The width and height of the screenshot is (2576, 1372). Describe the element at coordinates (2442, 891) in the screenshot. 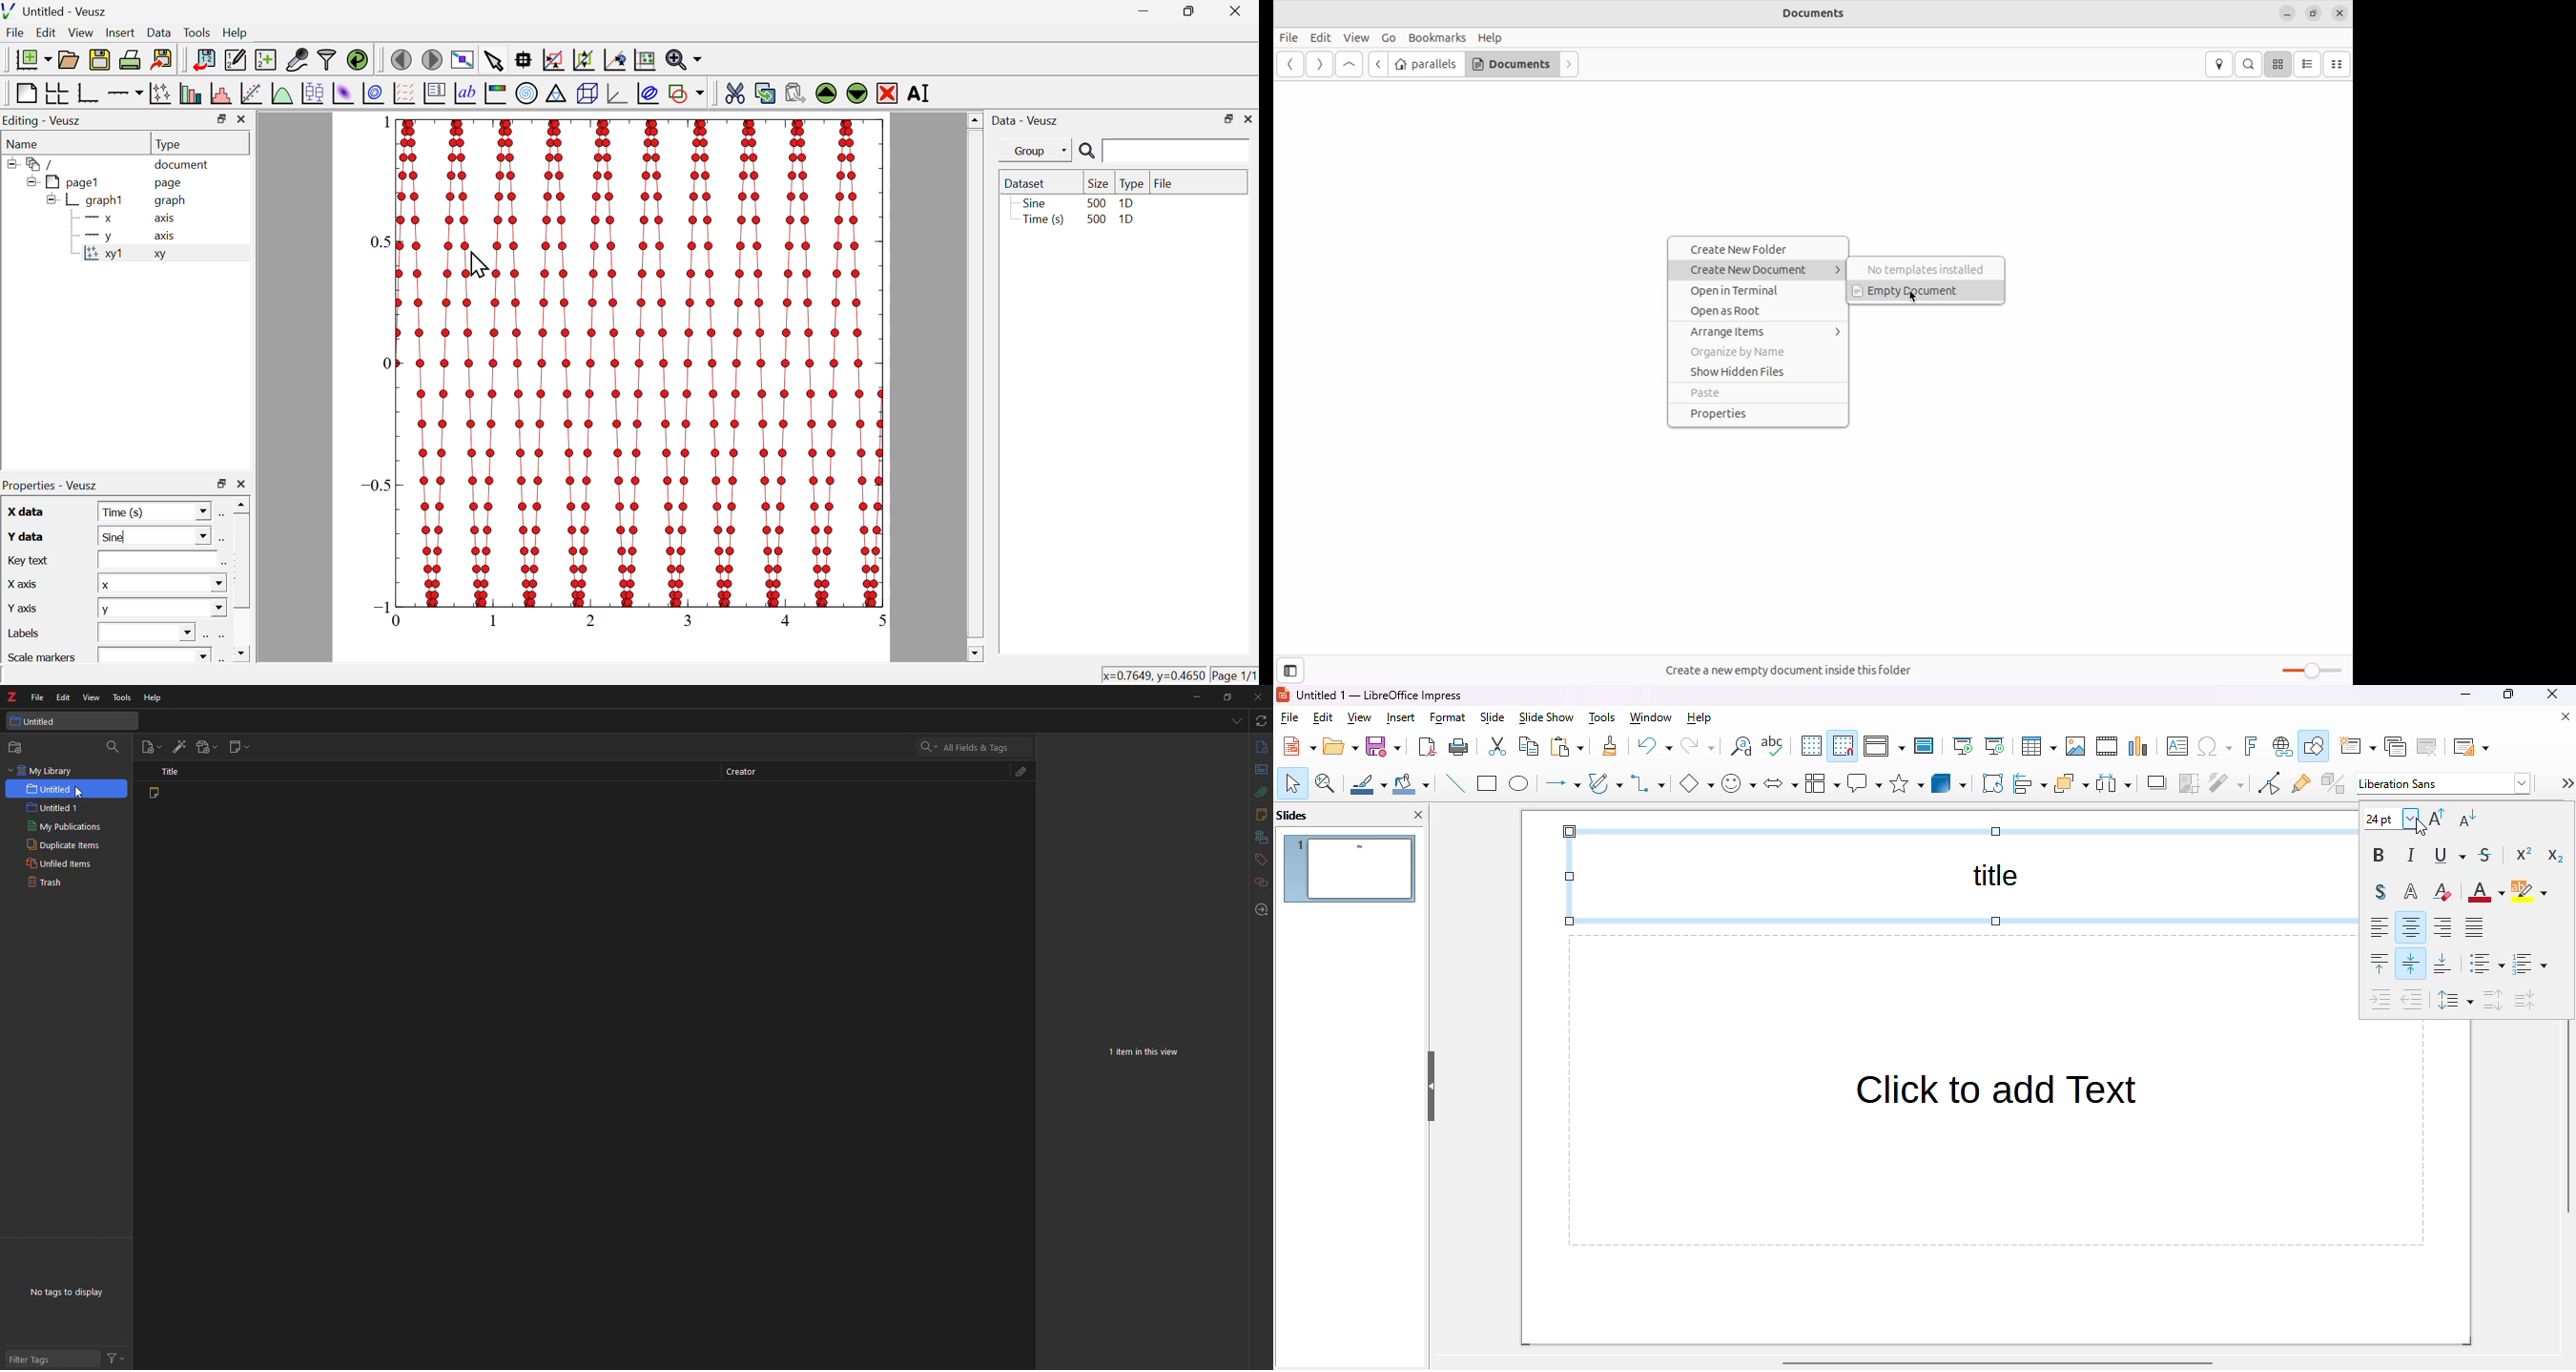

I see `clear direct formatting` at that location.